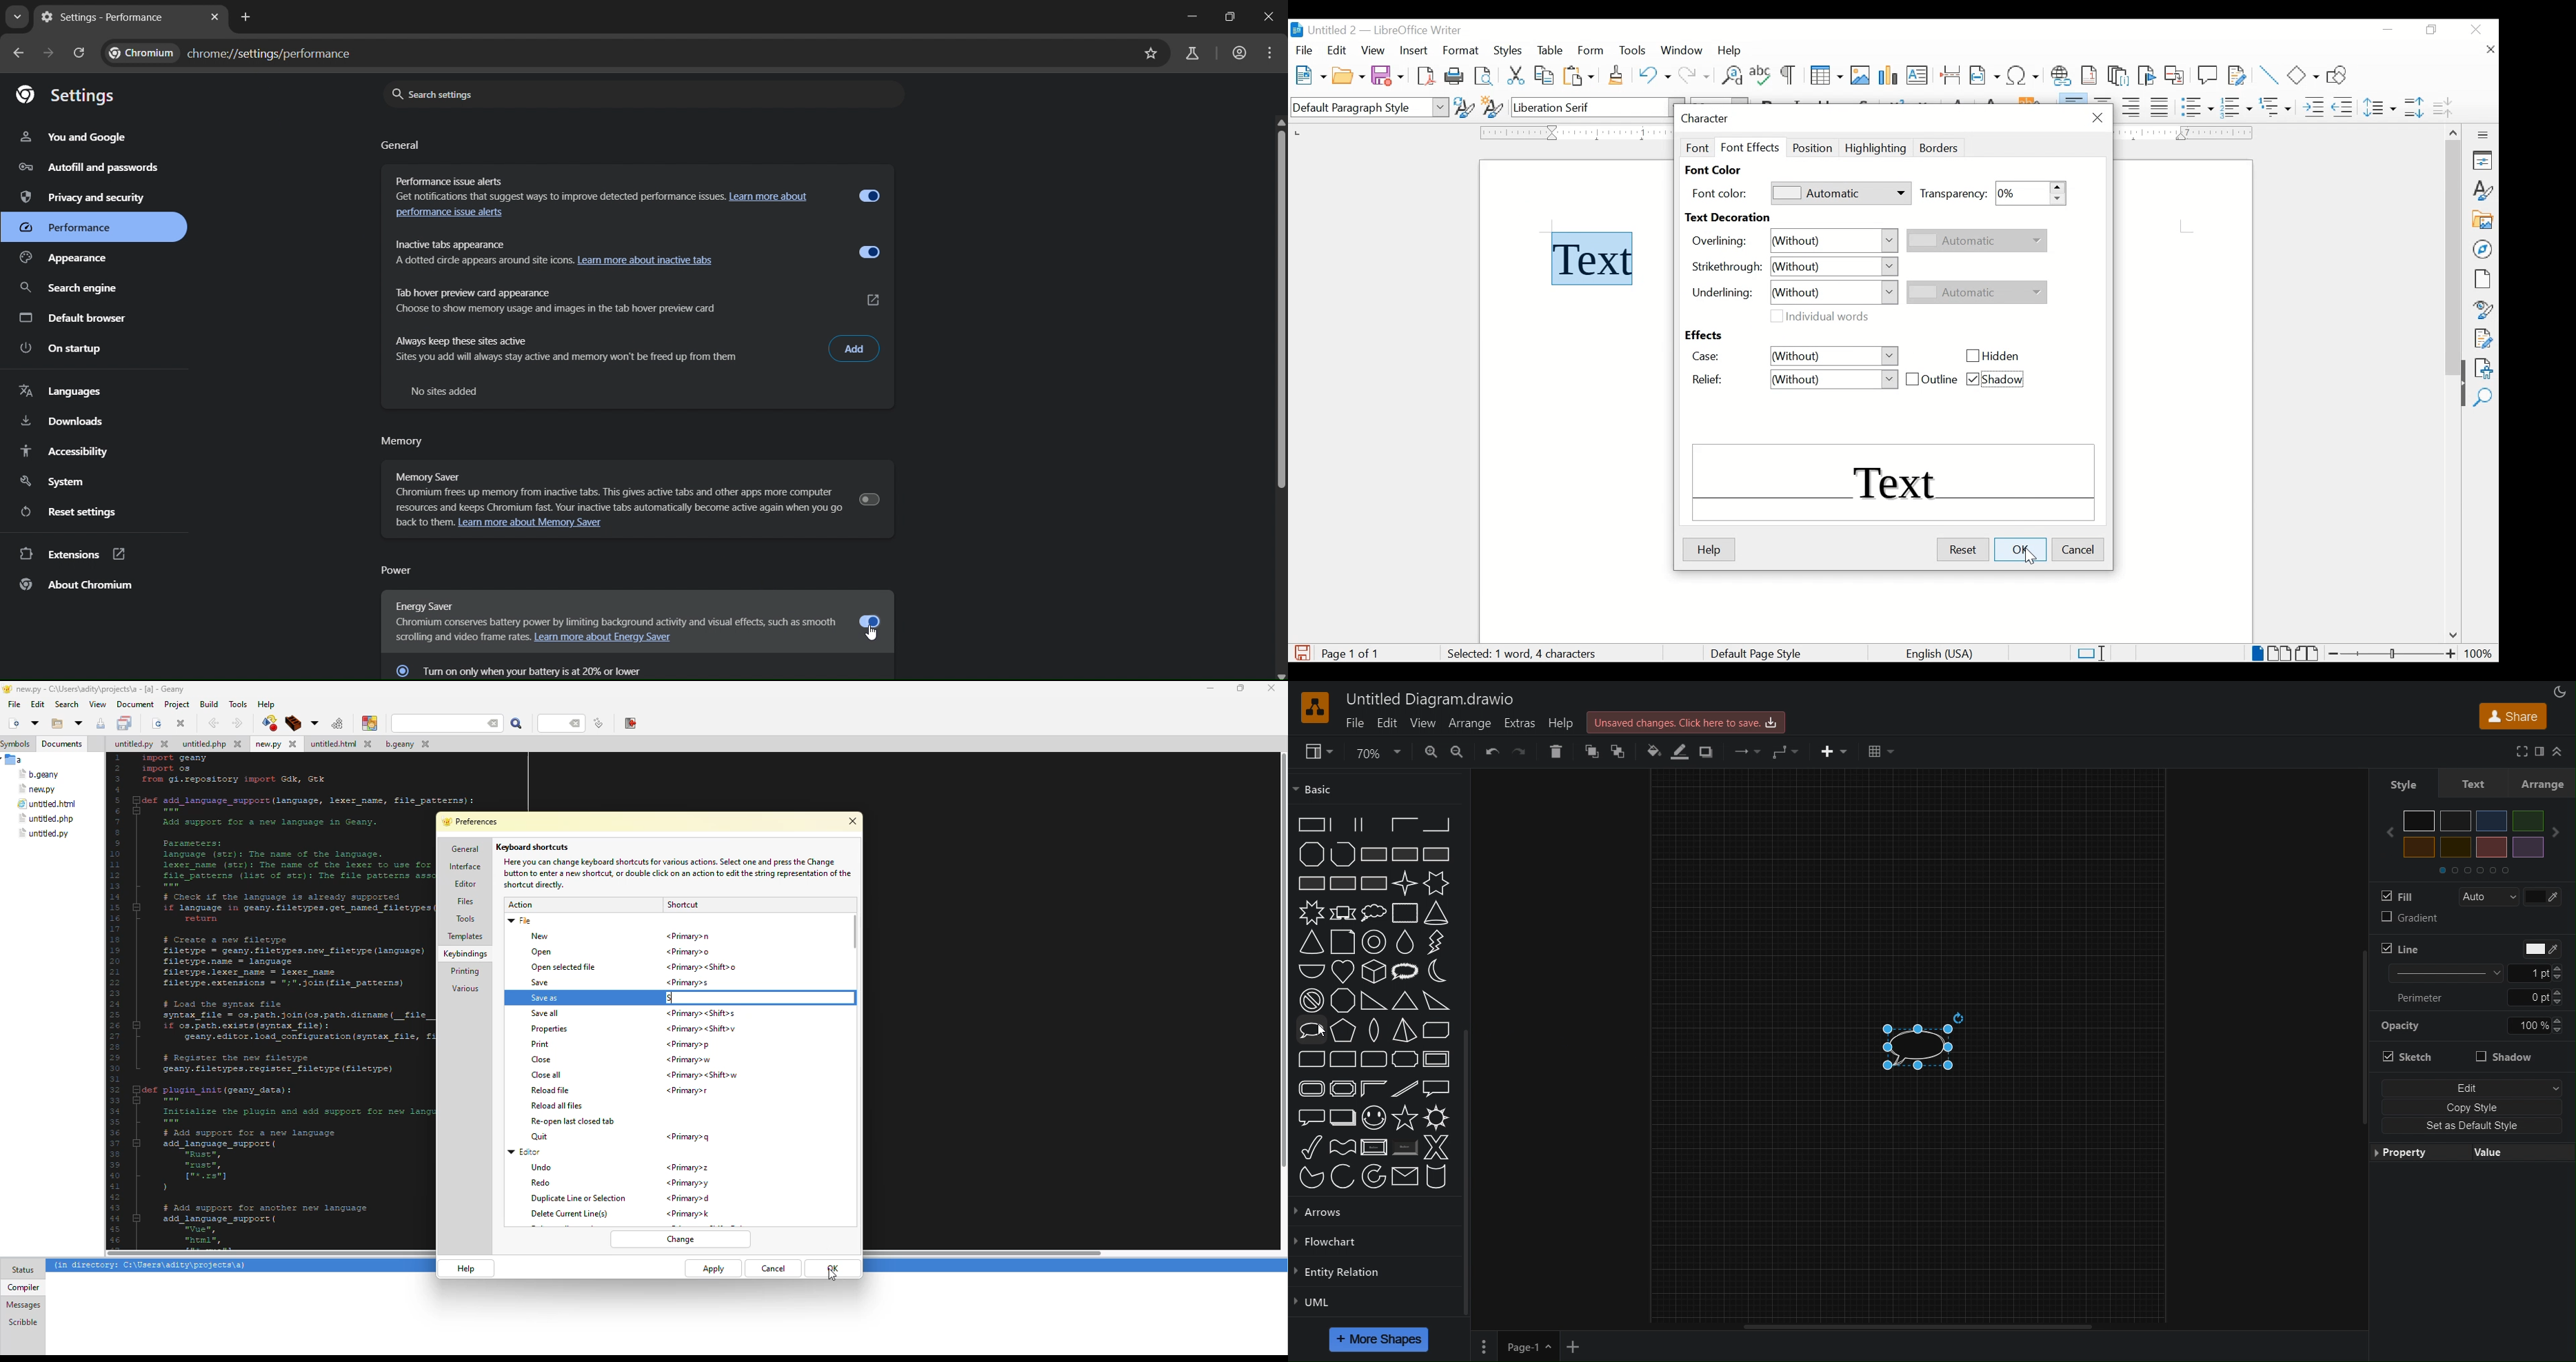  I want to click on always keep these sites active, so click(602, 349).